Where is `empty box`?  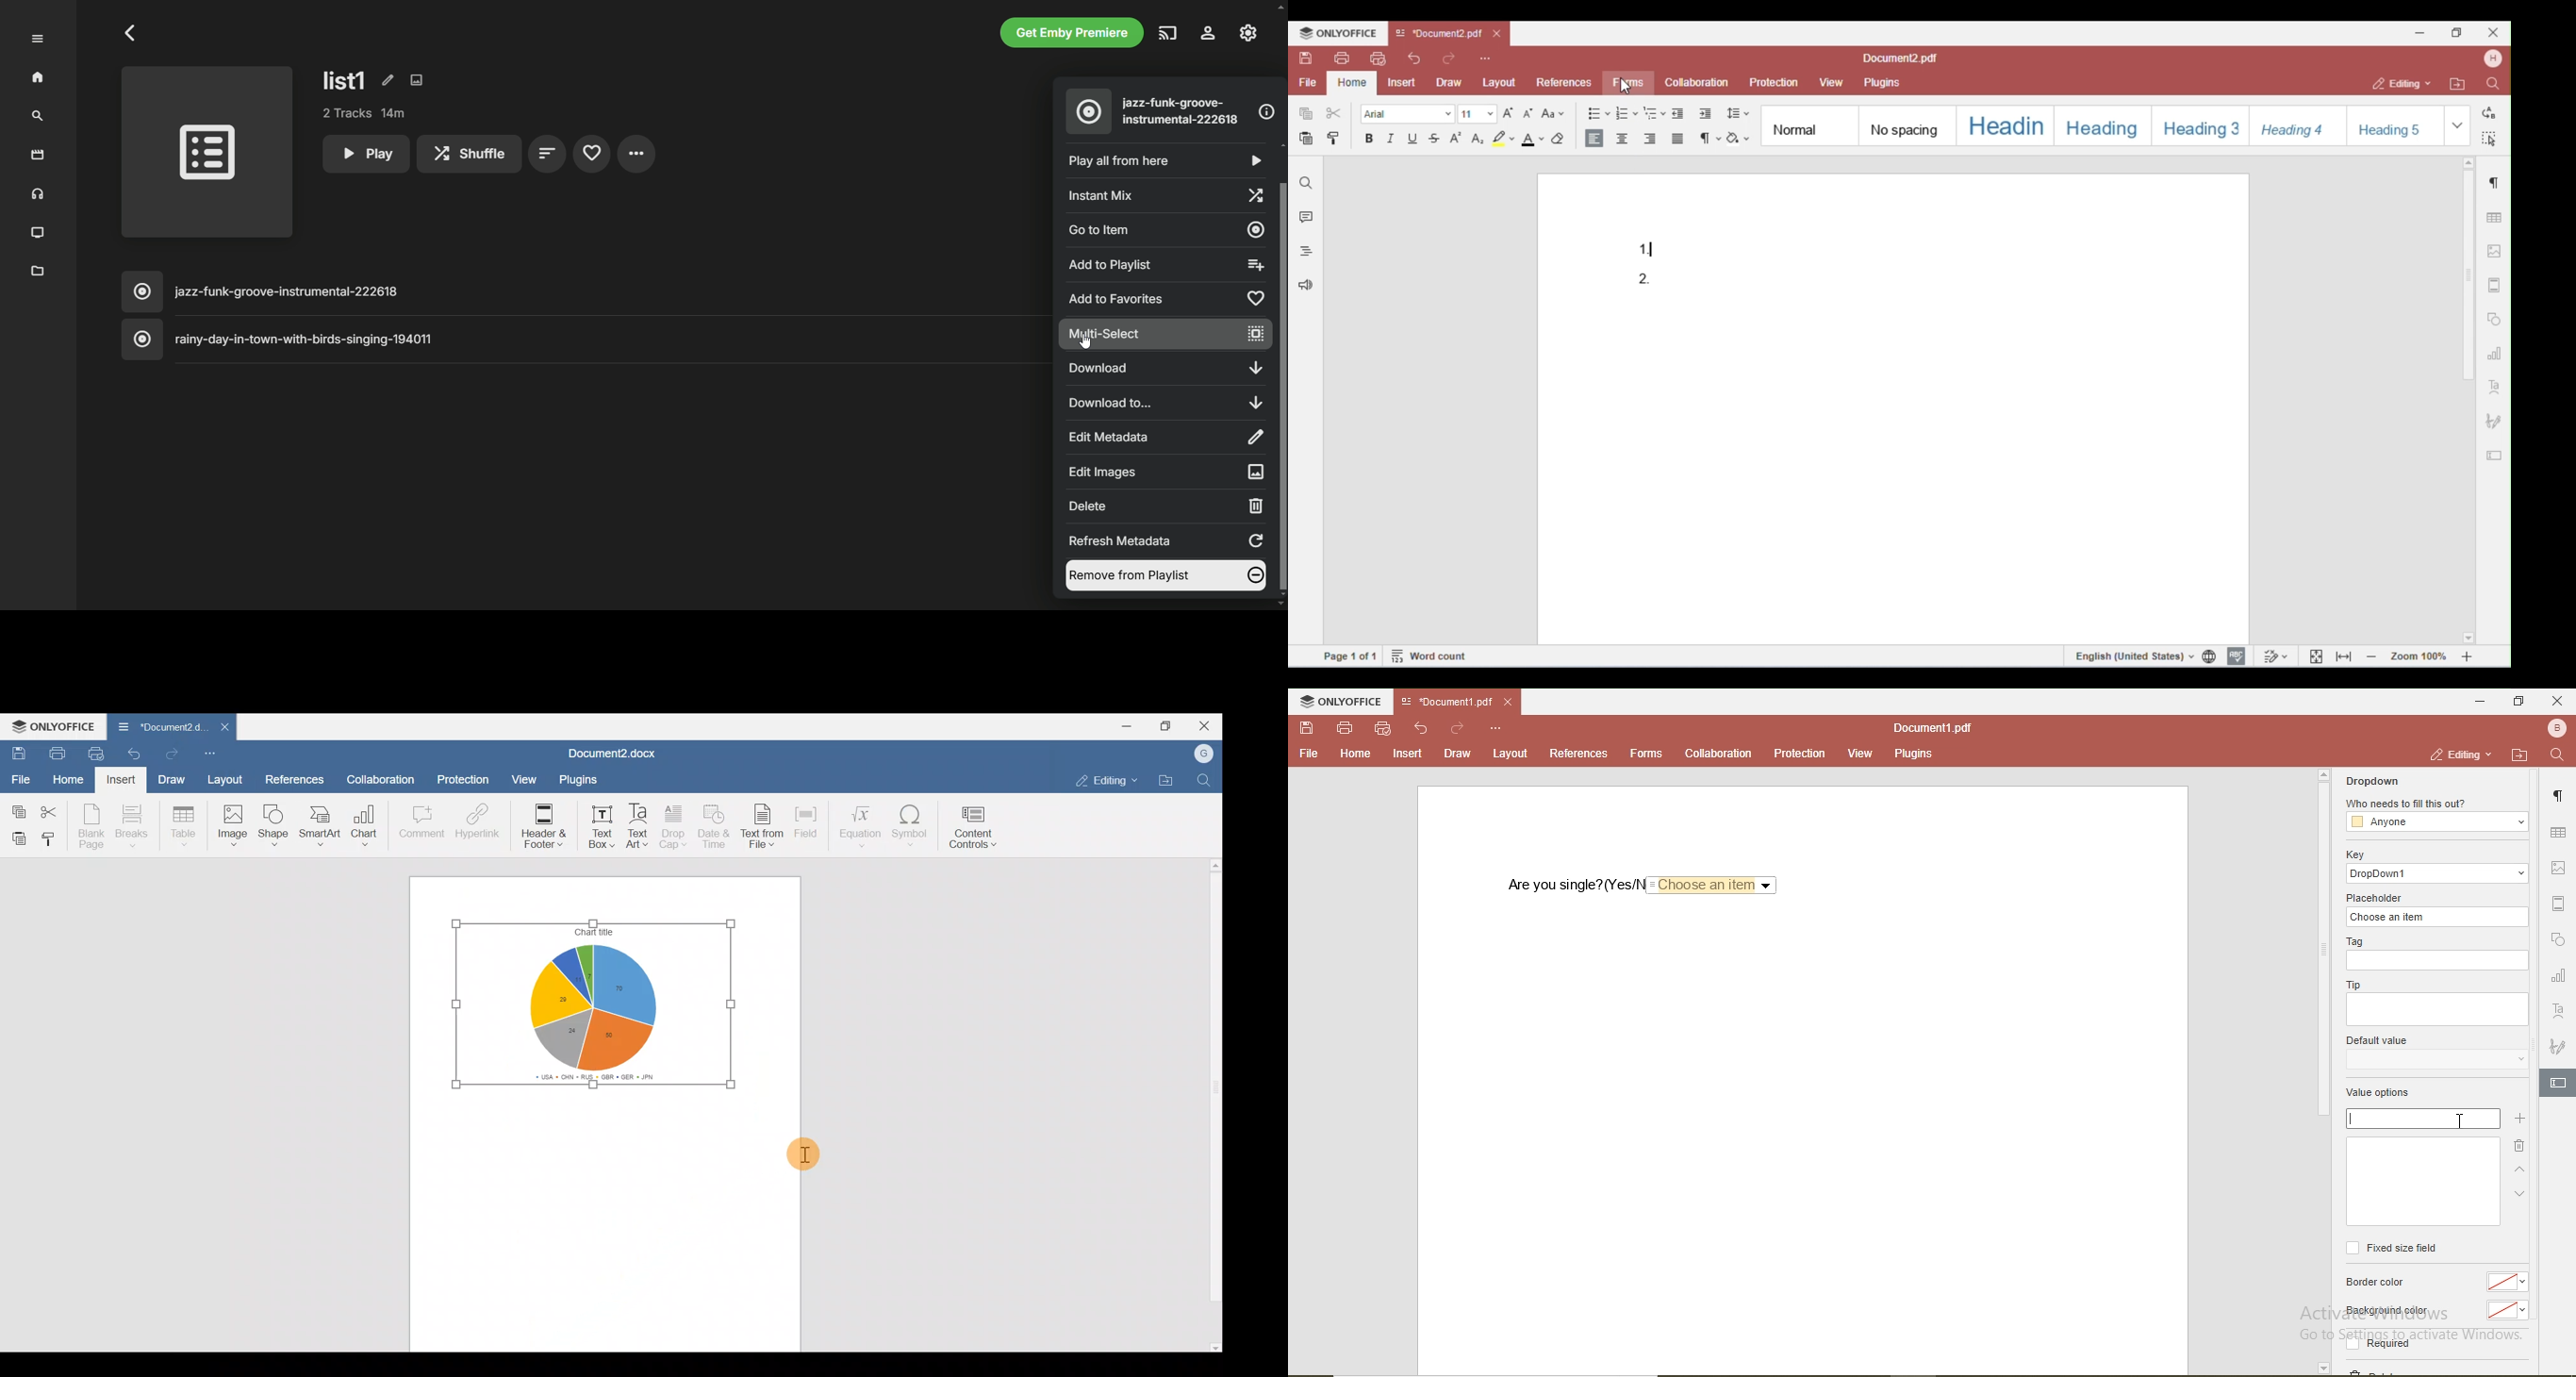
empty box is located at coordinates (2439, 1009).